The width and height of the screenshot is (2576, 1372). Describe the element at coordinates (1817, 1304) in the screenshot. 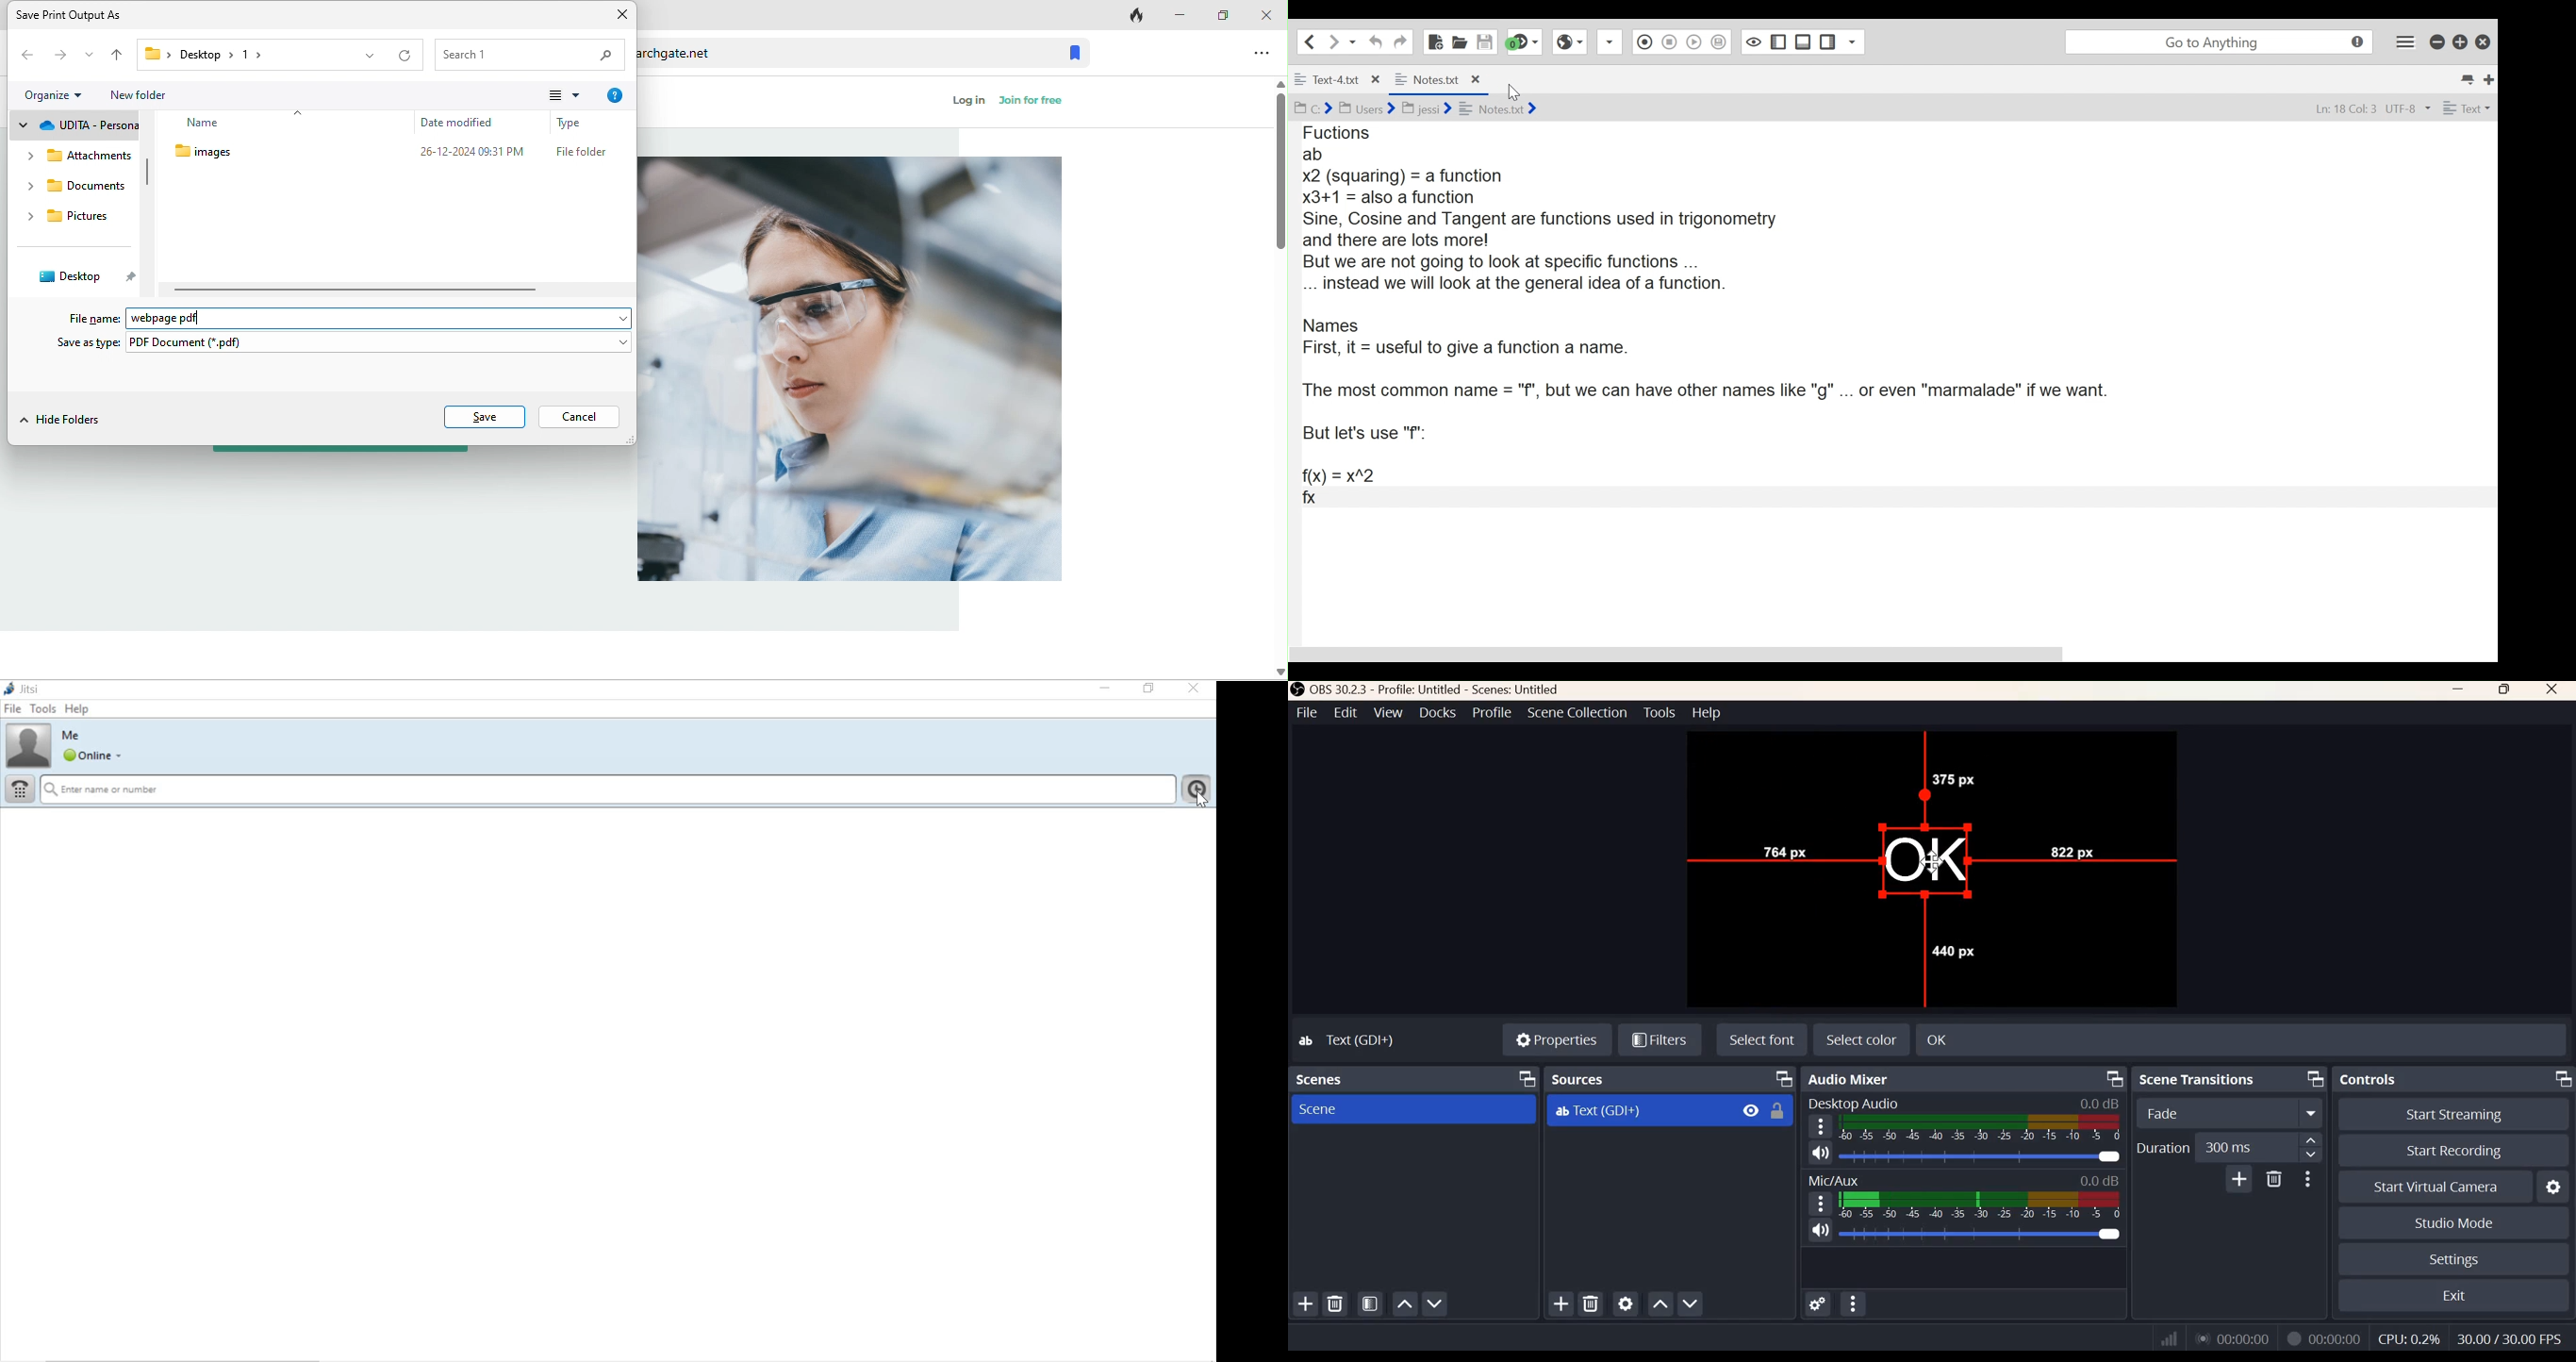

I see `Advanced Audio Properties` at that location.